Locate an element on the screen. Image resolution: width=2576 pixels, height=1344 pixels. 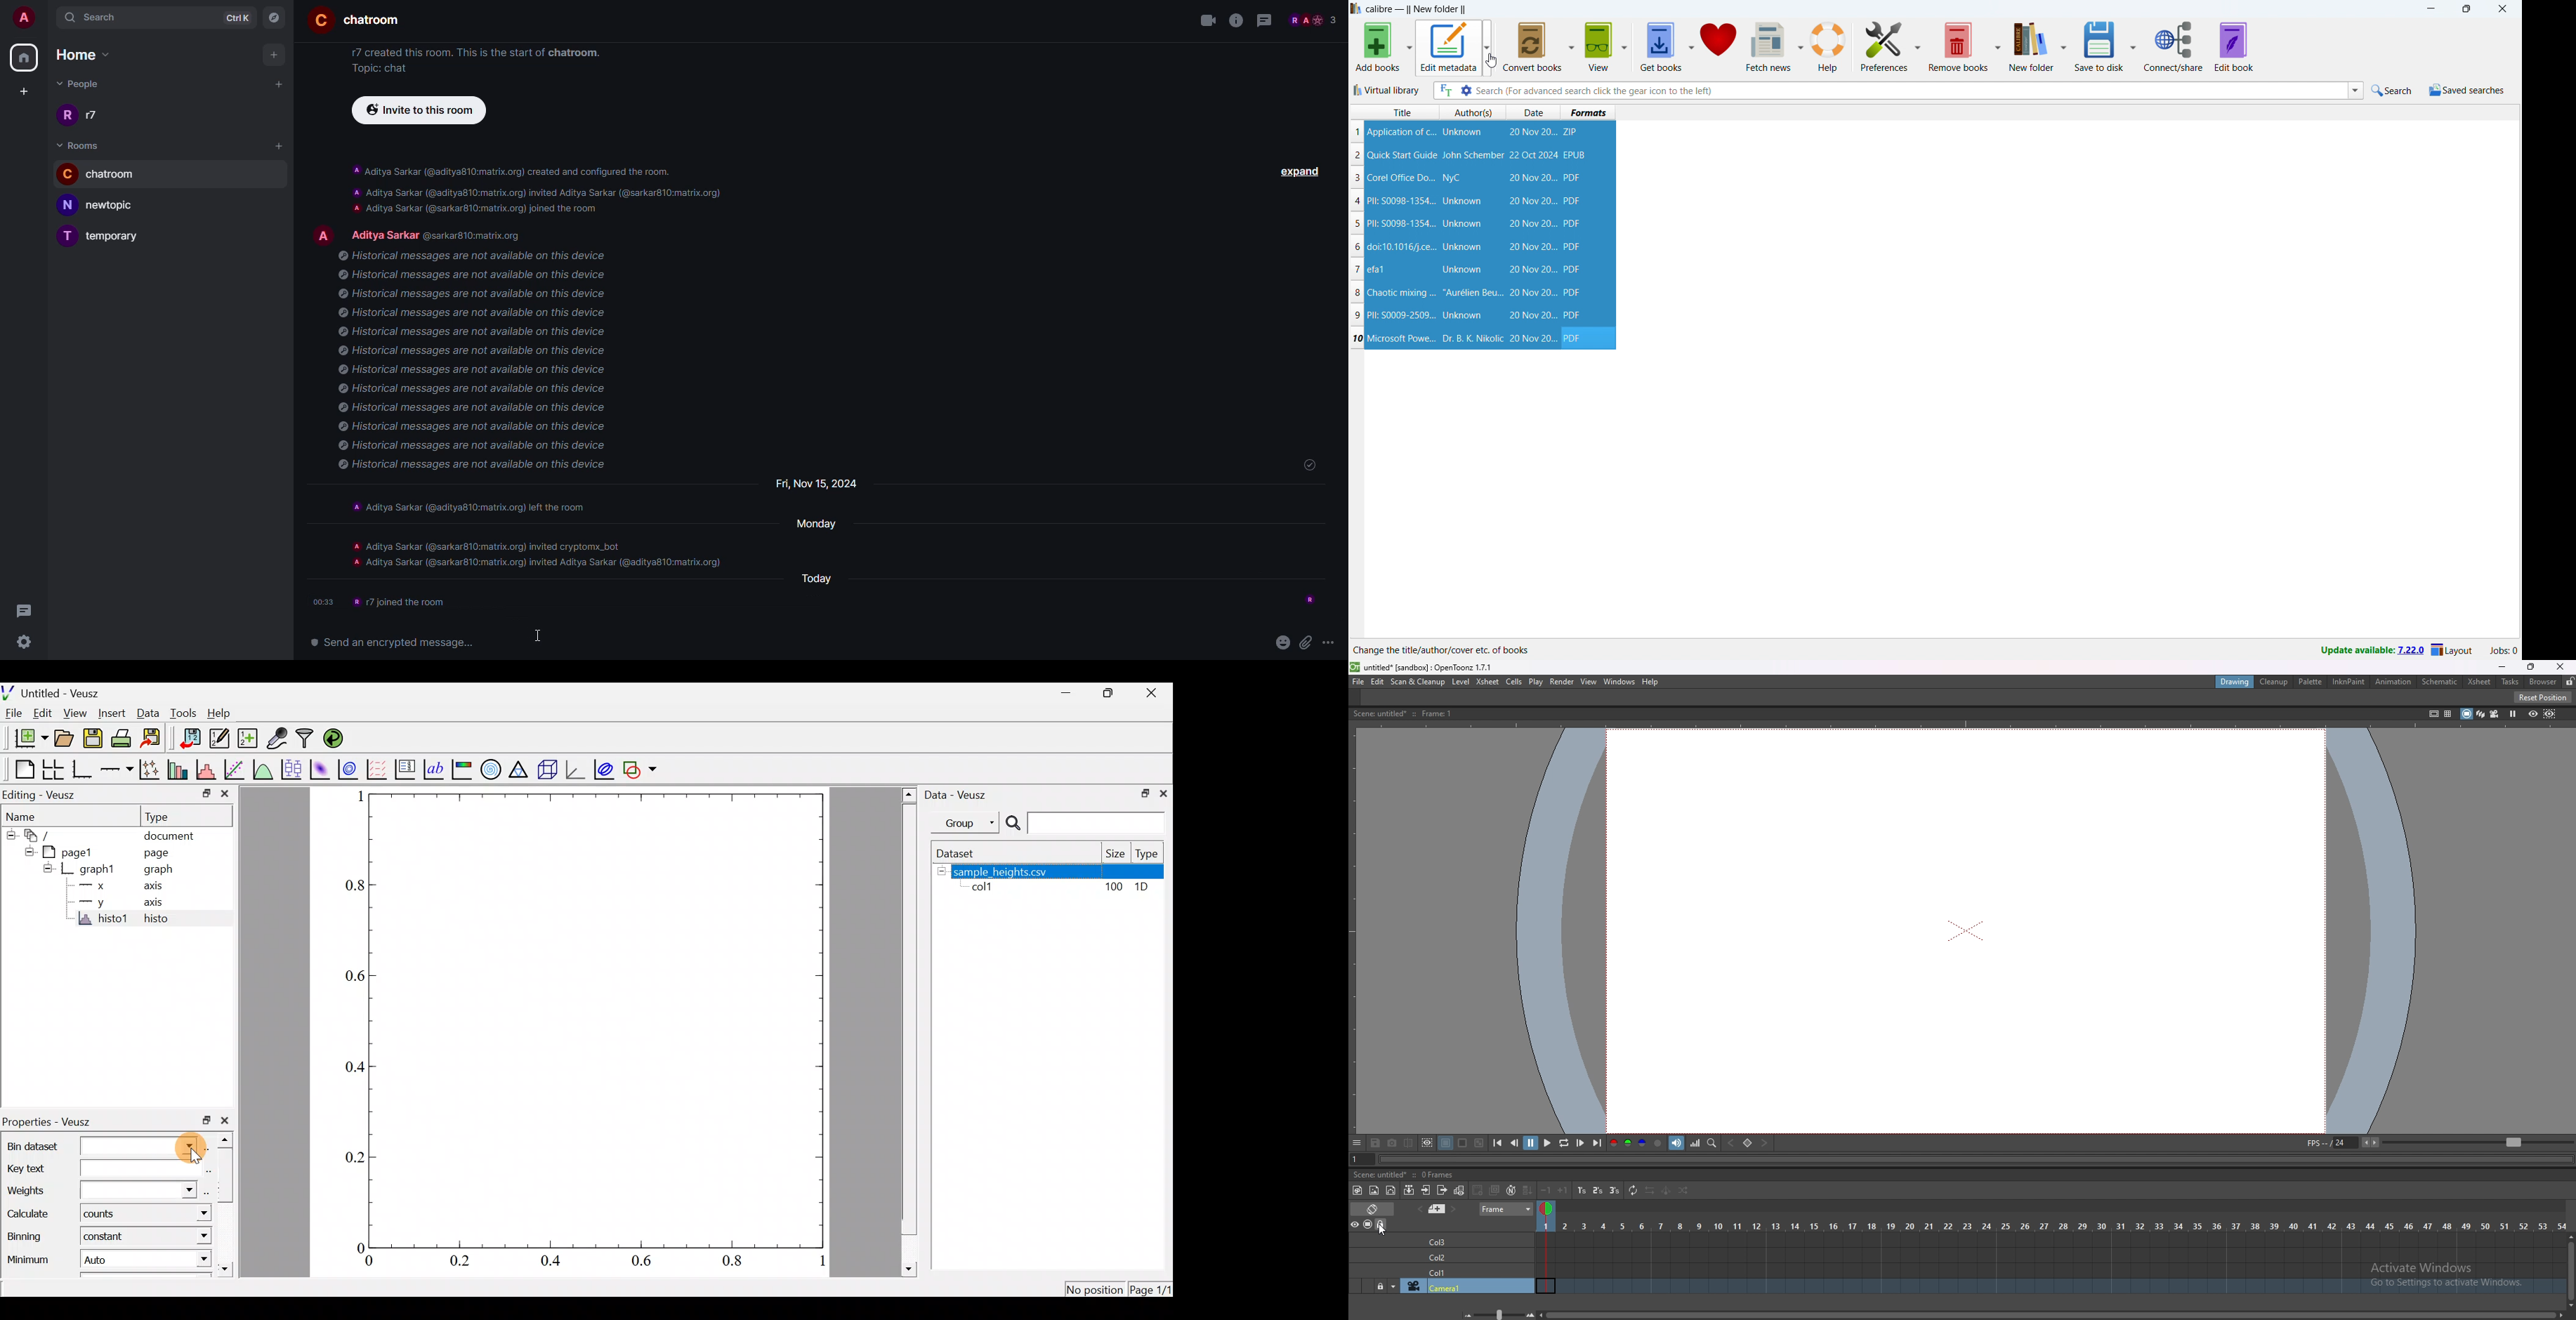
duplicate drawing is located at coordinates (1496, 1190).